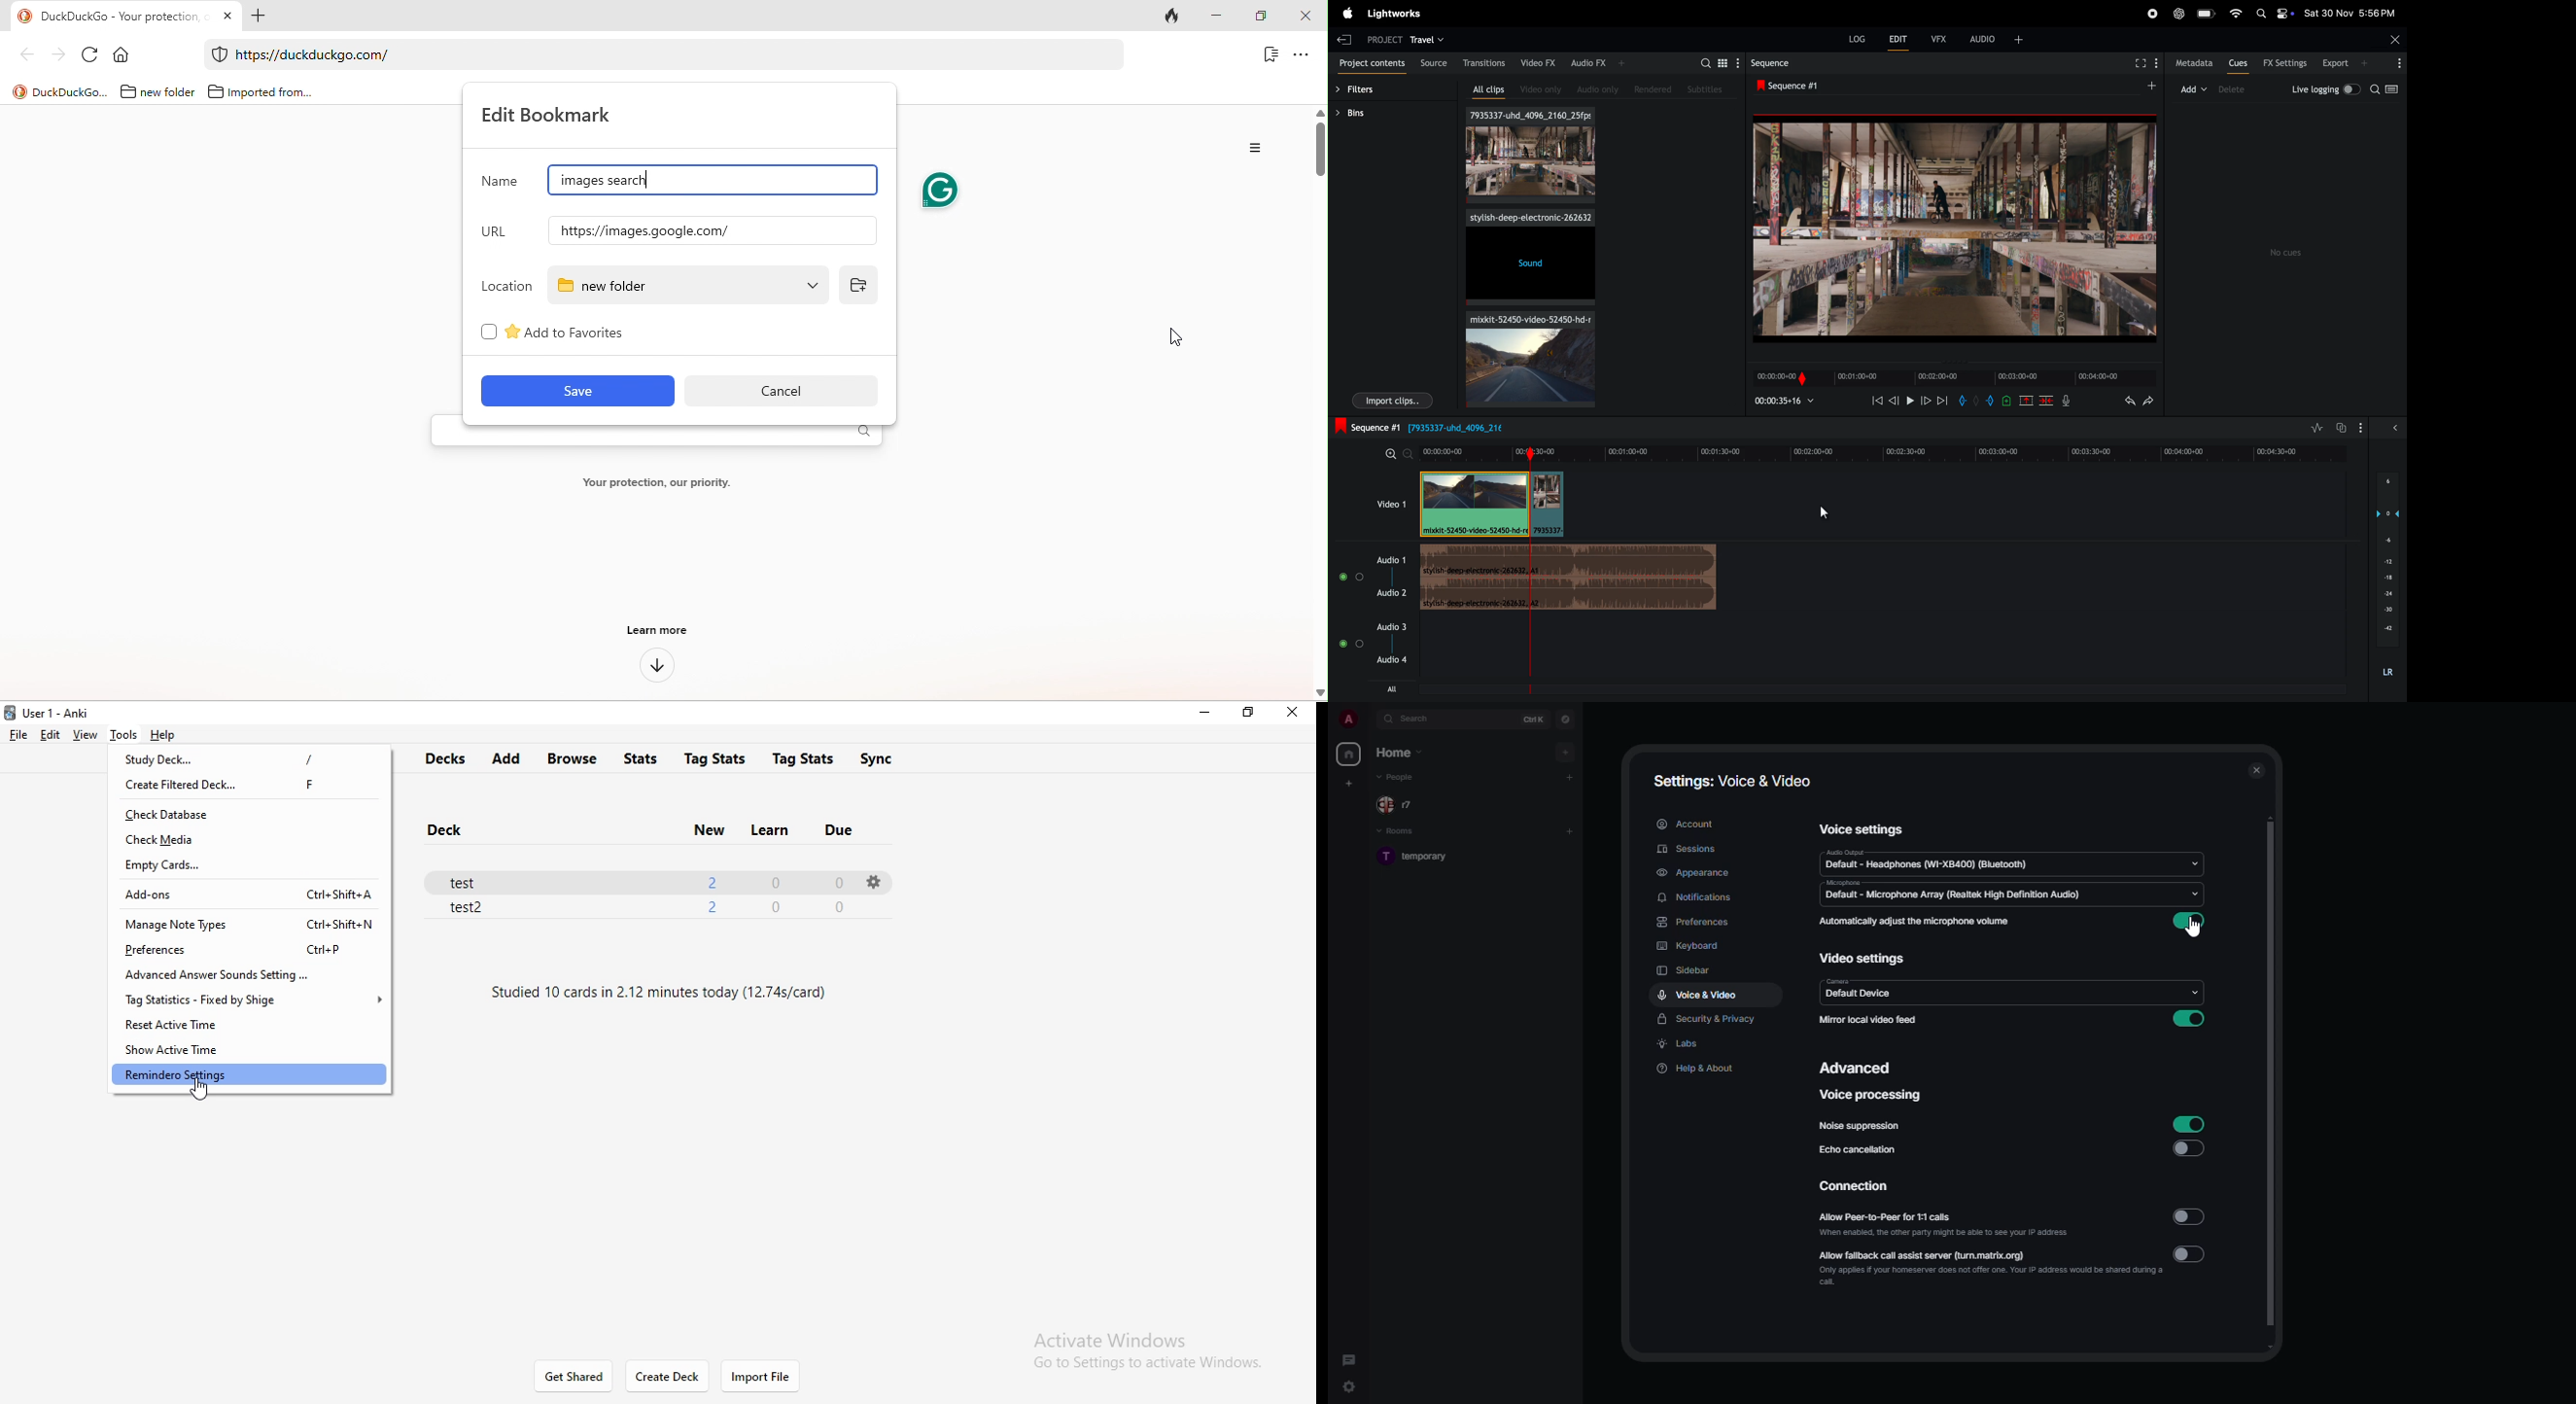 The image size is (2576, 1428). I want to click on restore, so click(1247, 713).